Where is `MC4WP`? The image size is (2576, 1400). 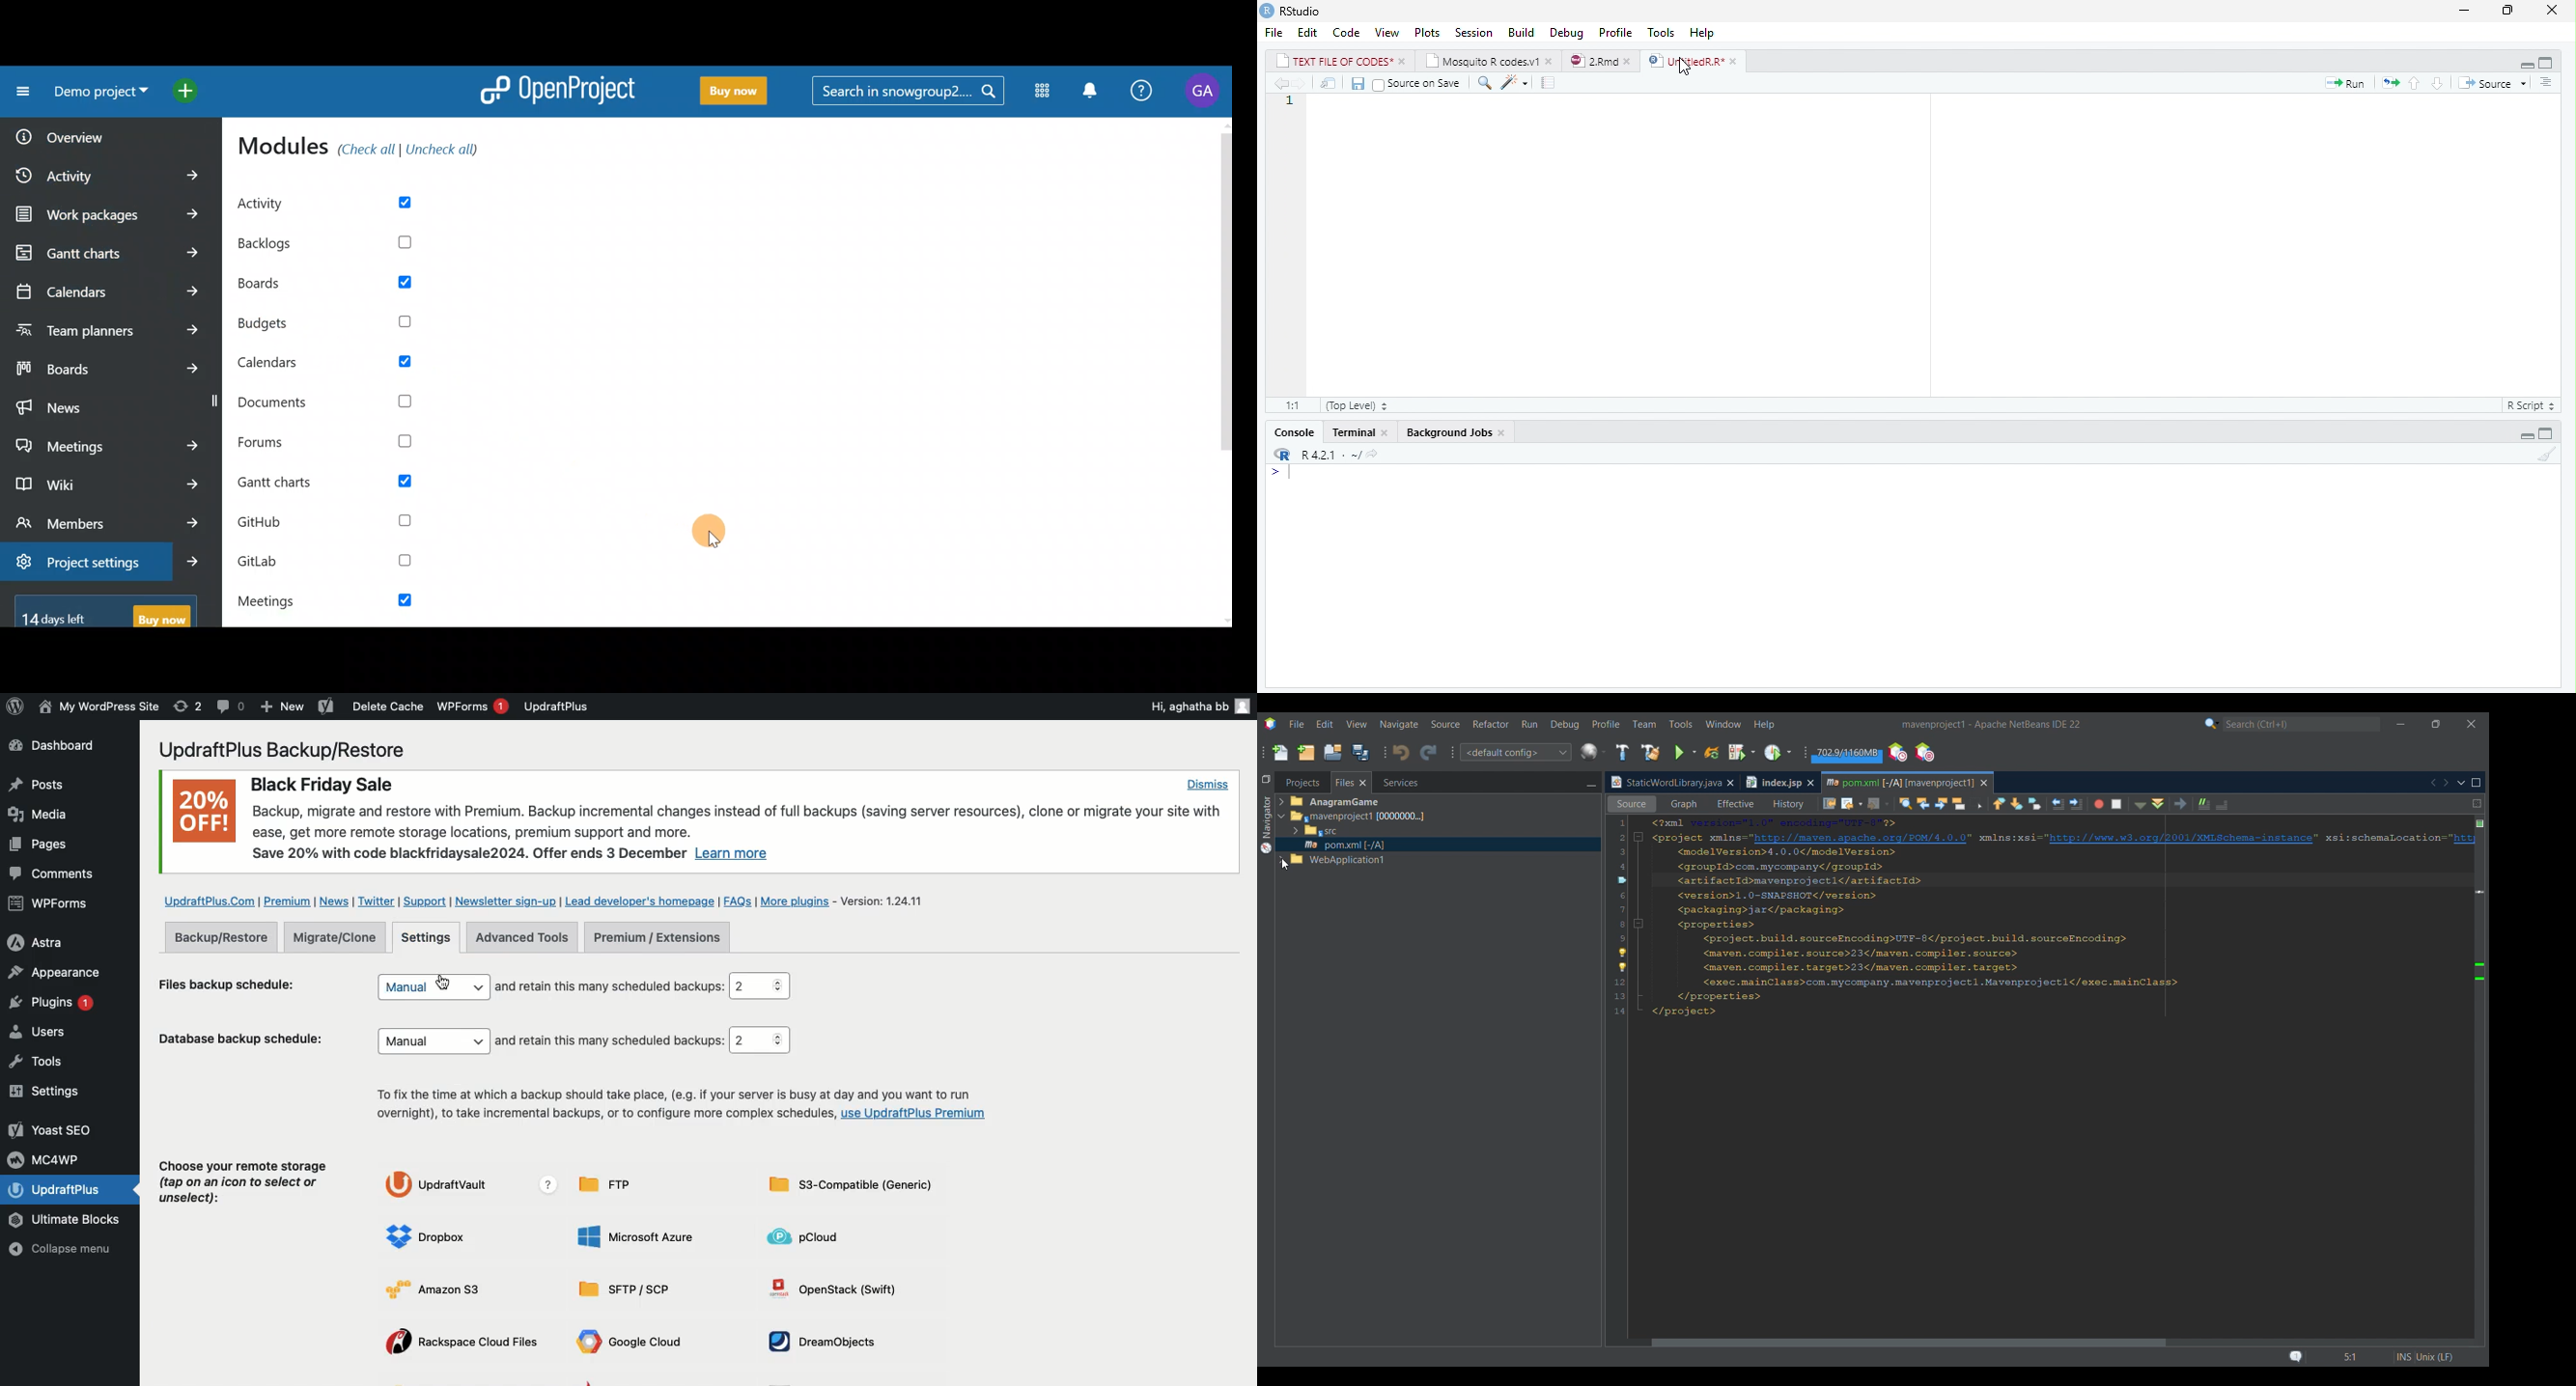 MC4WP is located at coordinates (48, 1158).